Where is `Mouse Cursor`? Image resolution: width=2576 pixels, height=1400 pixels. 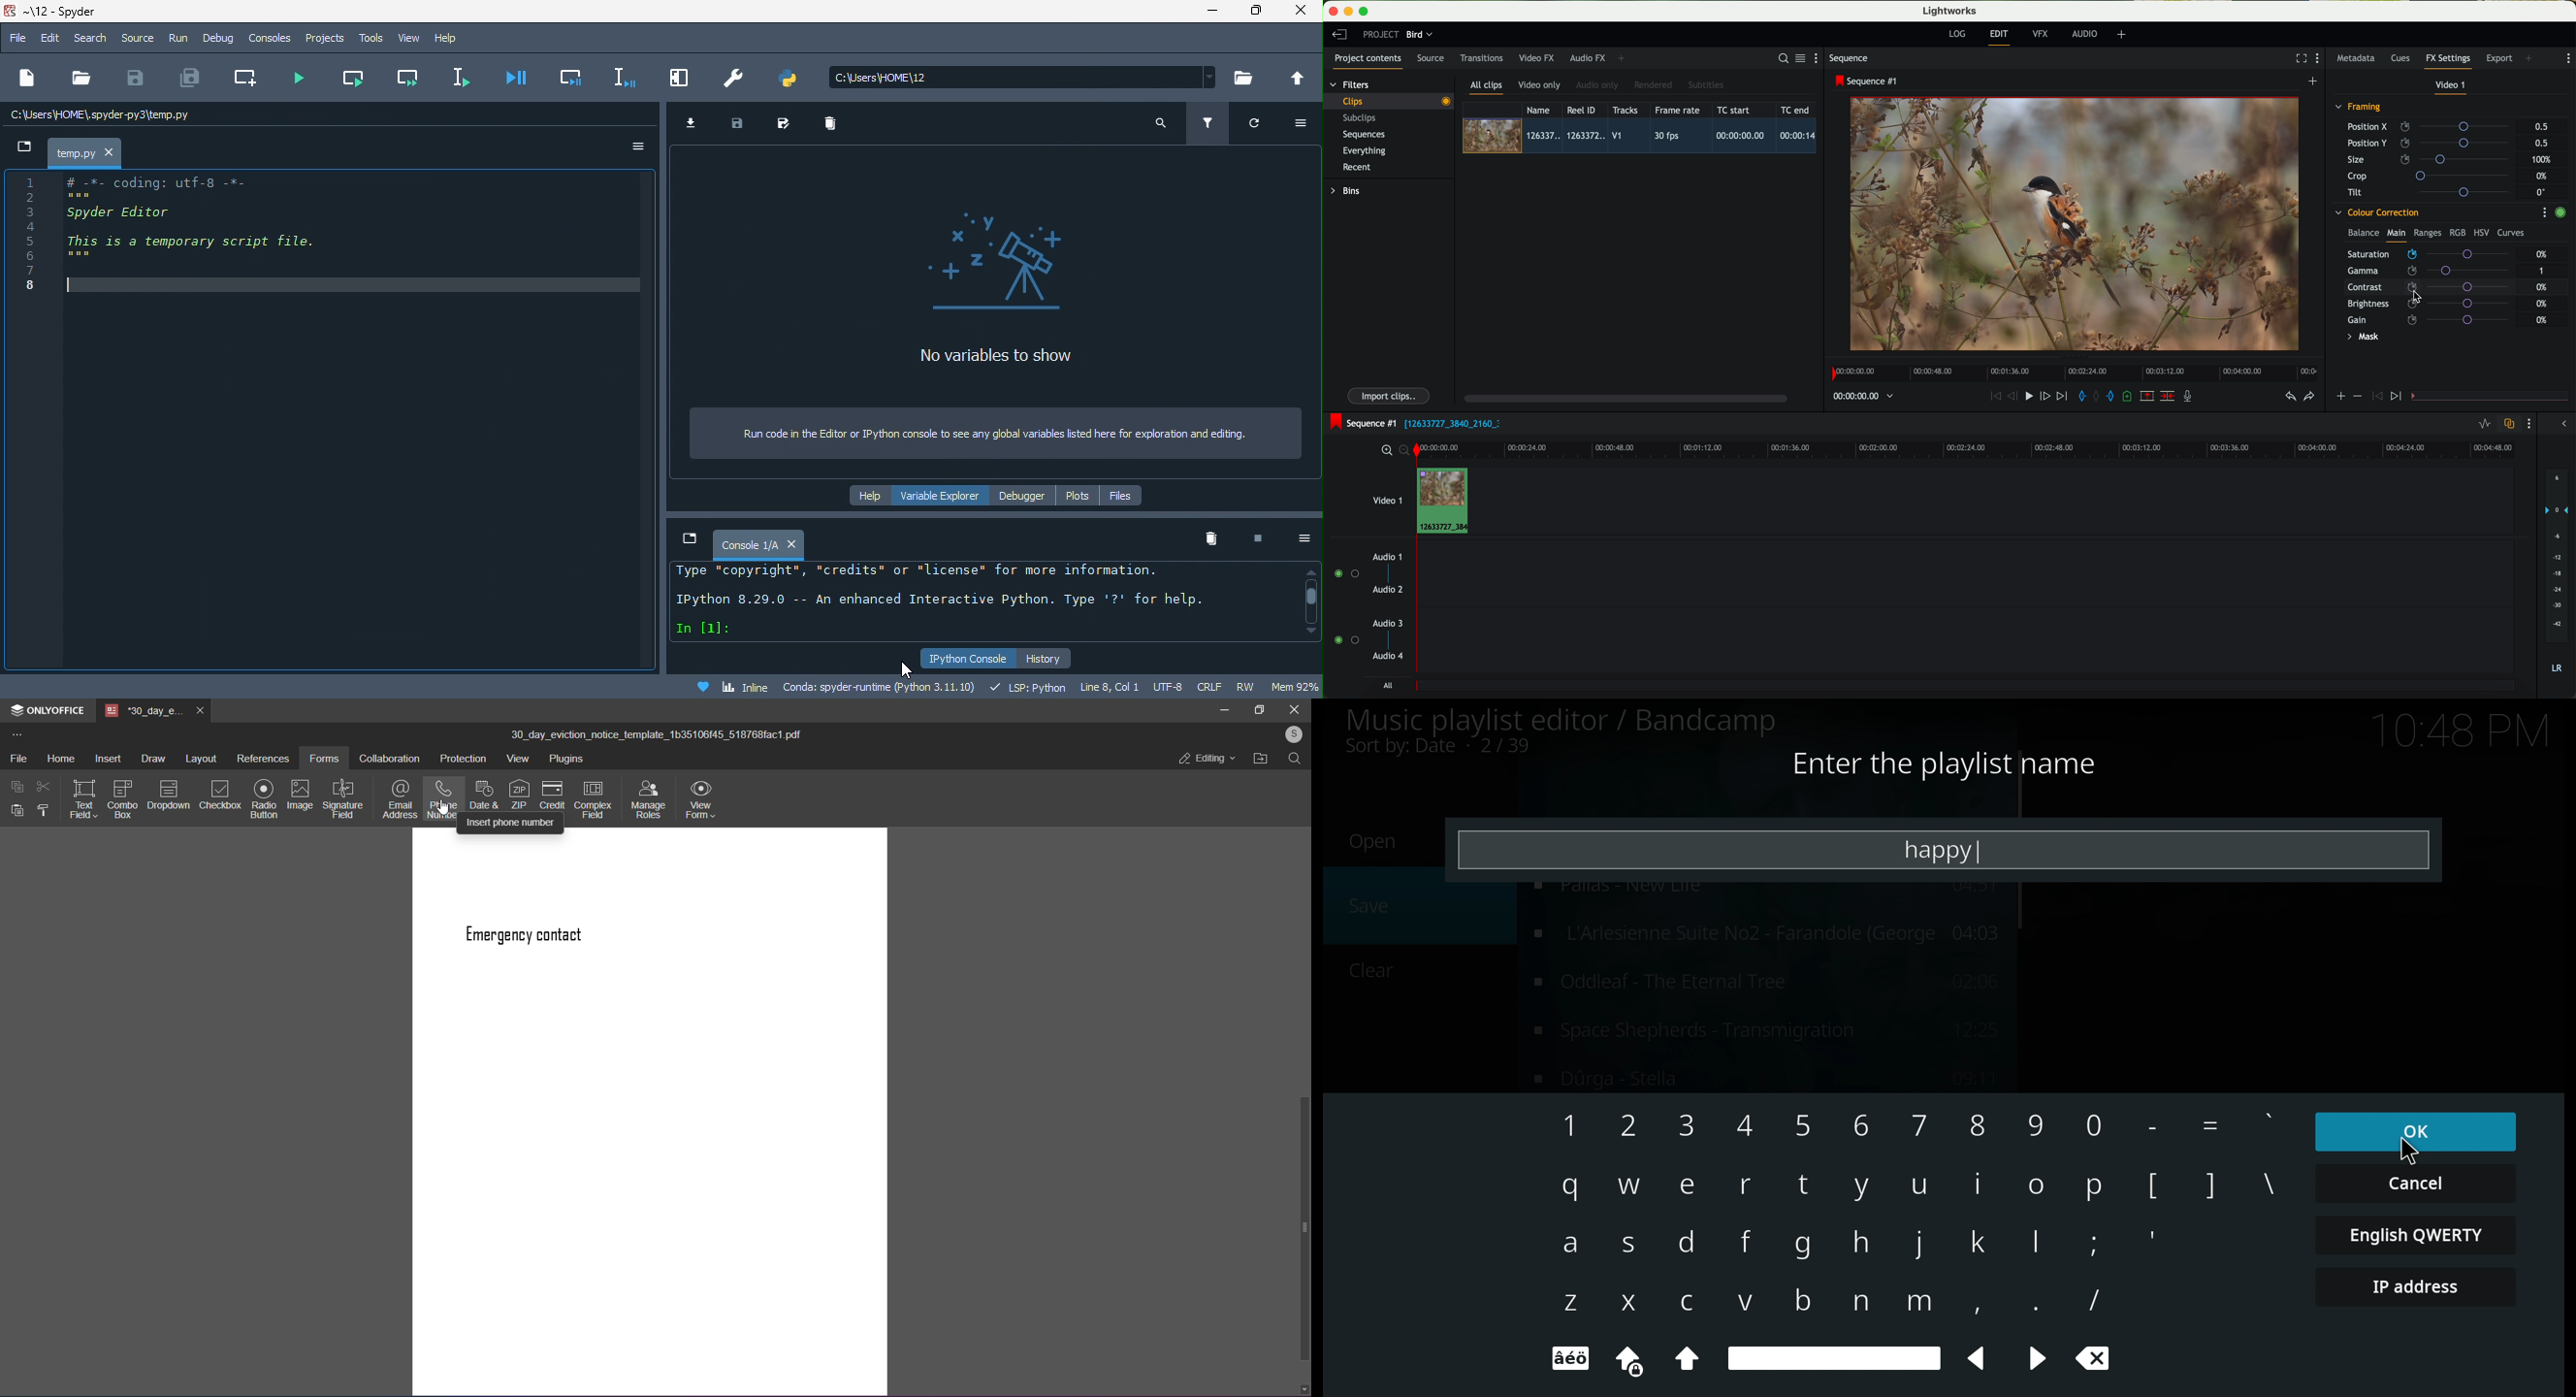 Mouse Cursor is located at coordinates (2417, 301).